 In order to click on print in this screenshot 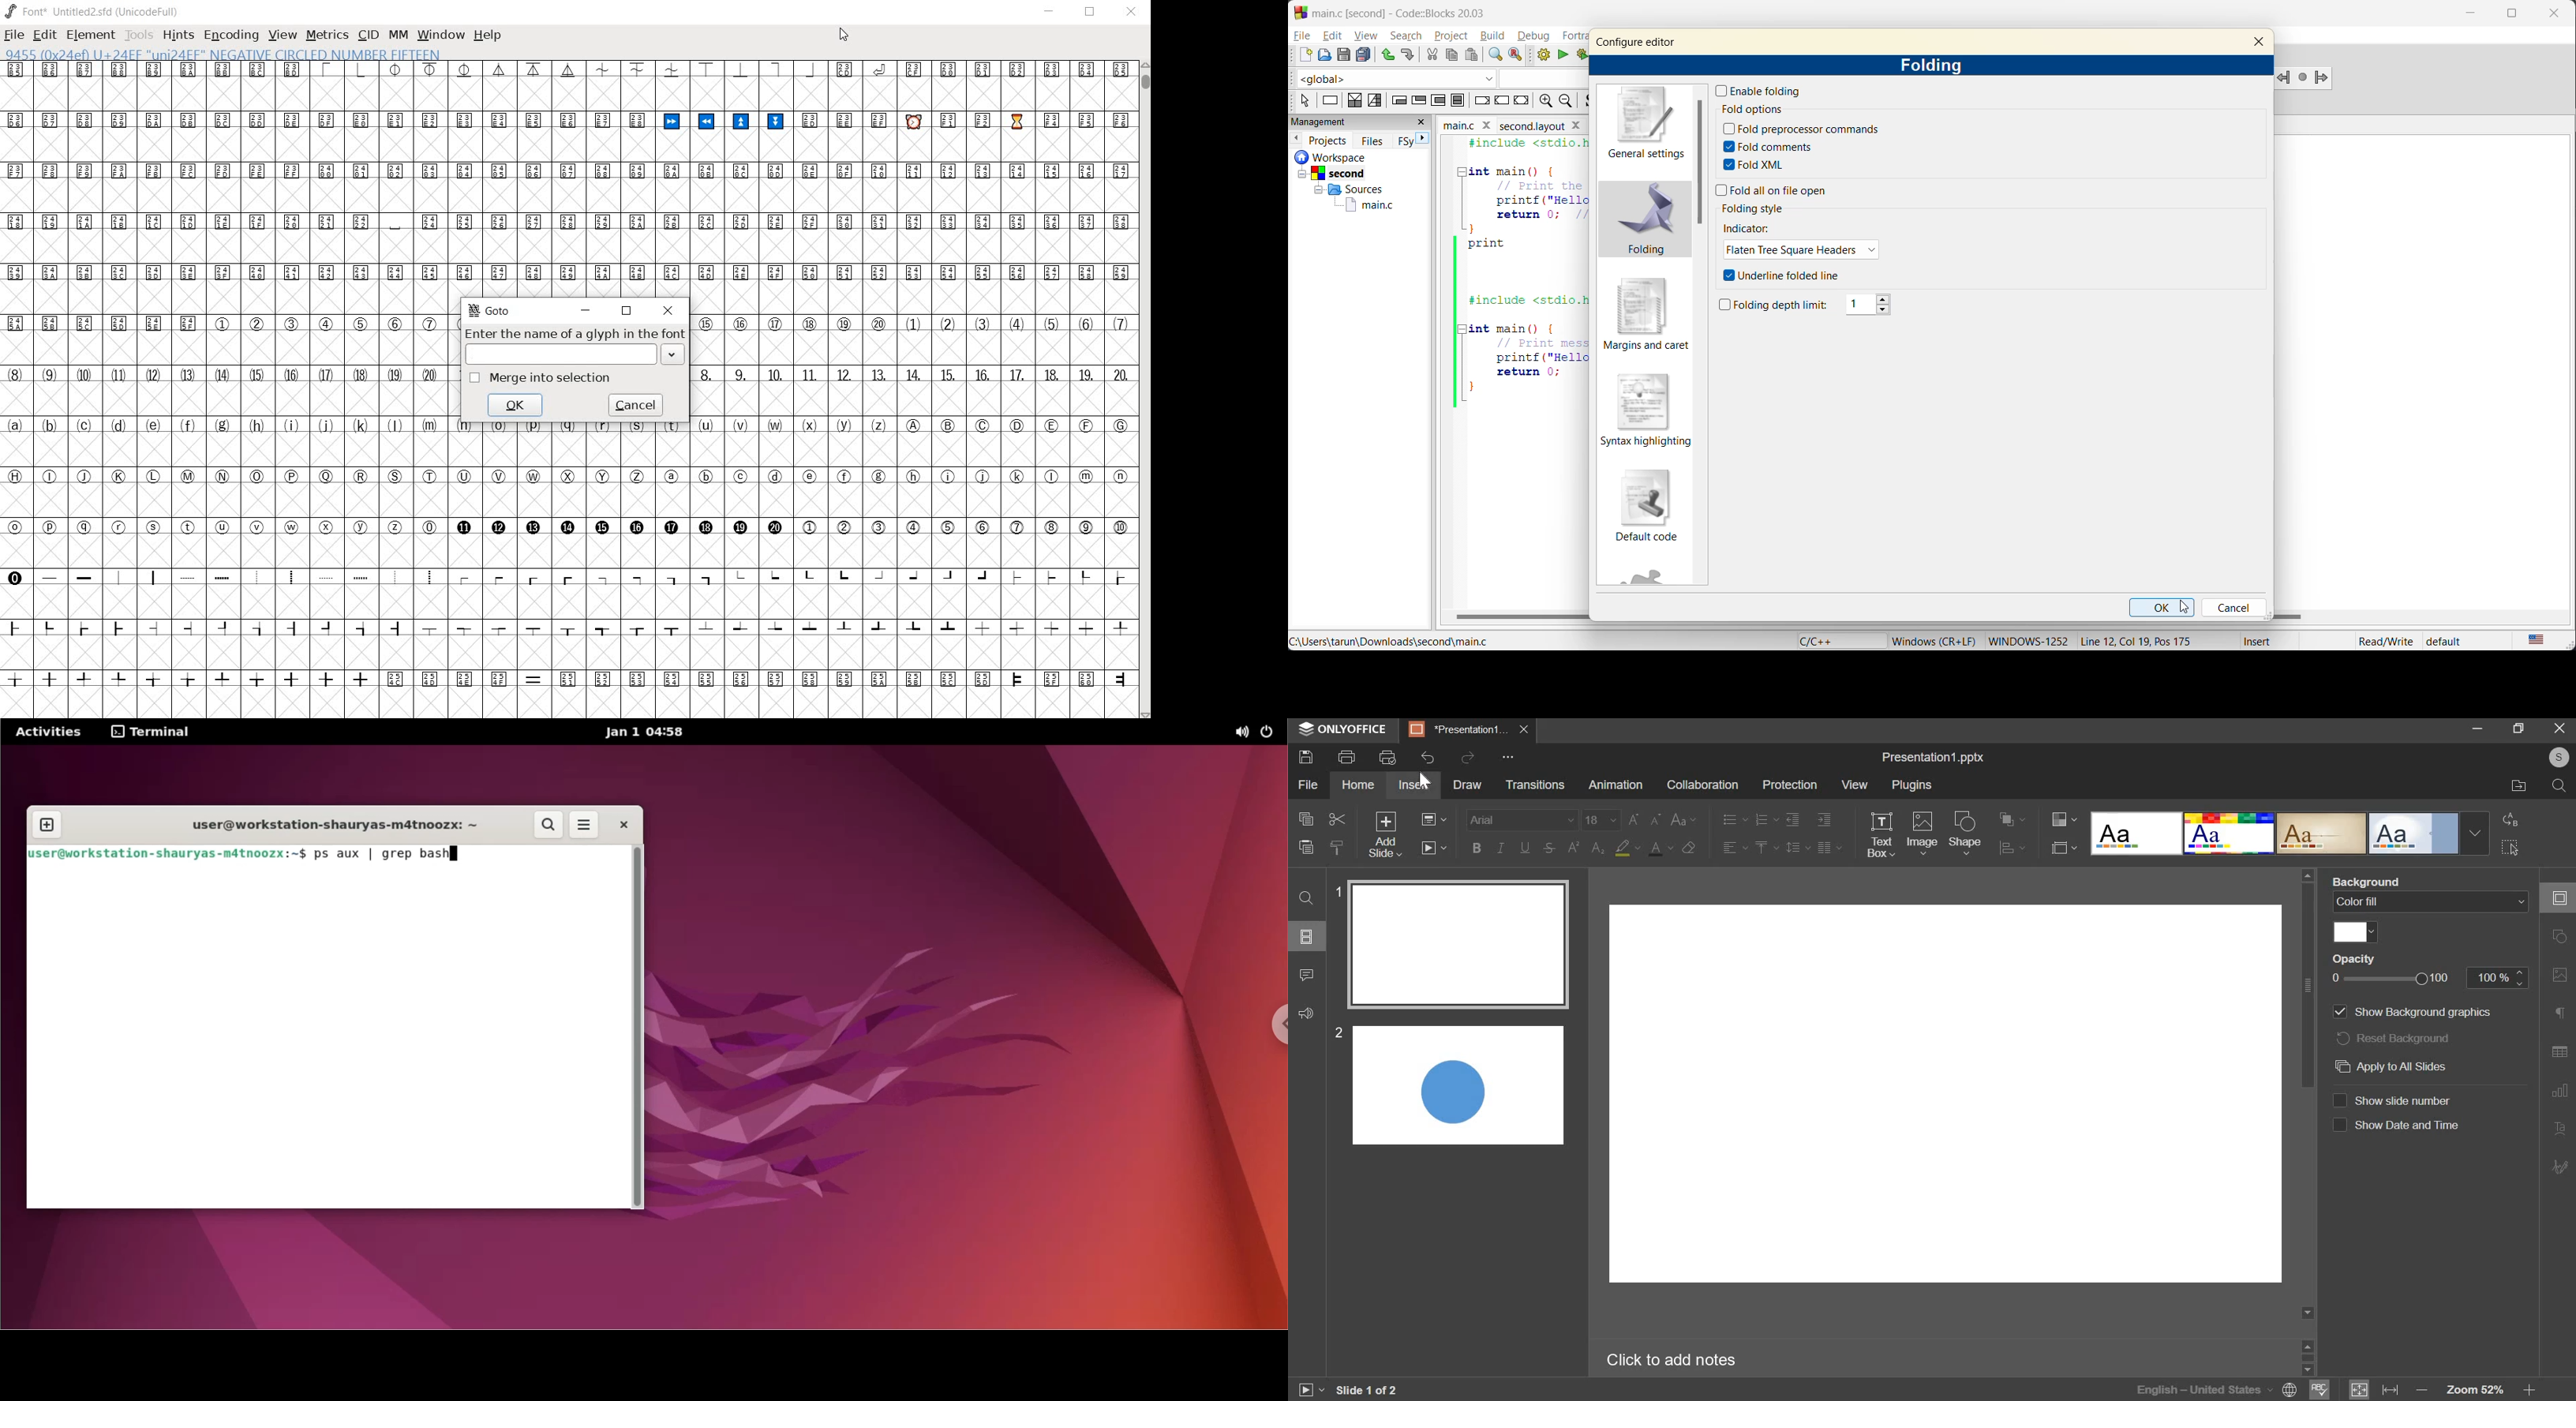, I will do `click(1348, 757)`.